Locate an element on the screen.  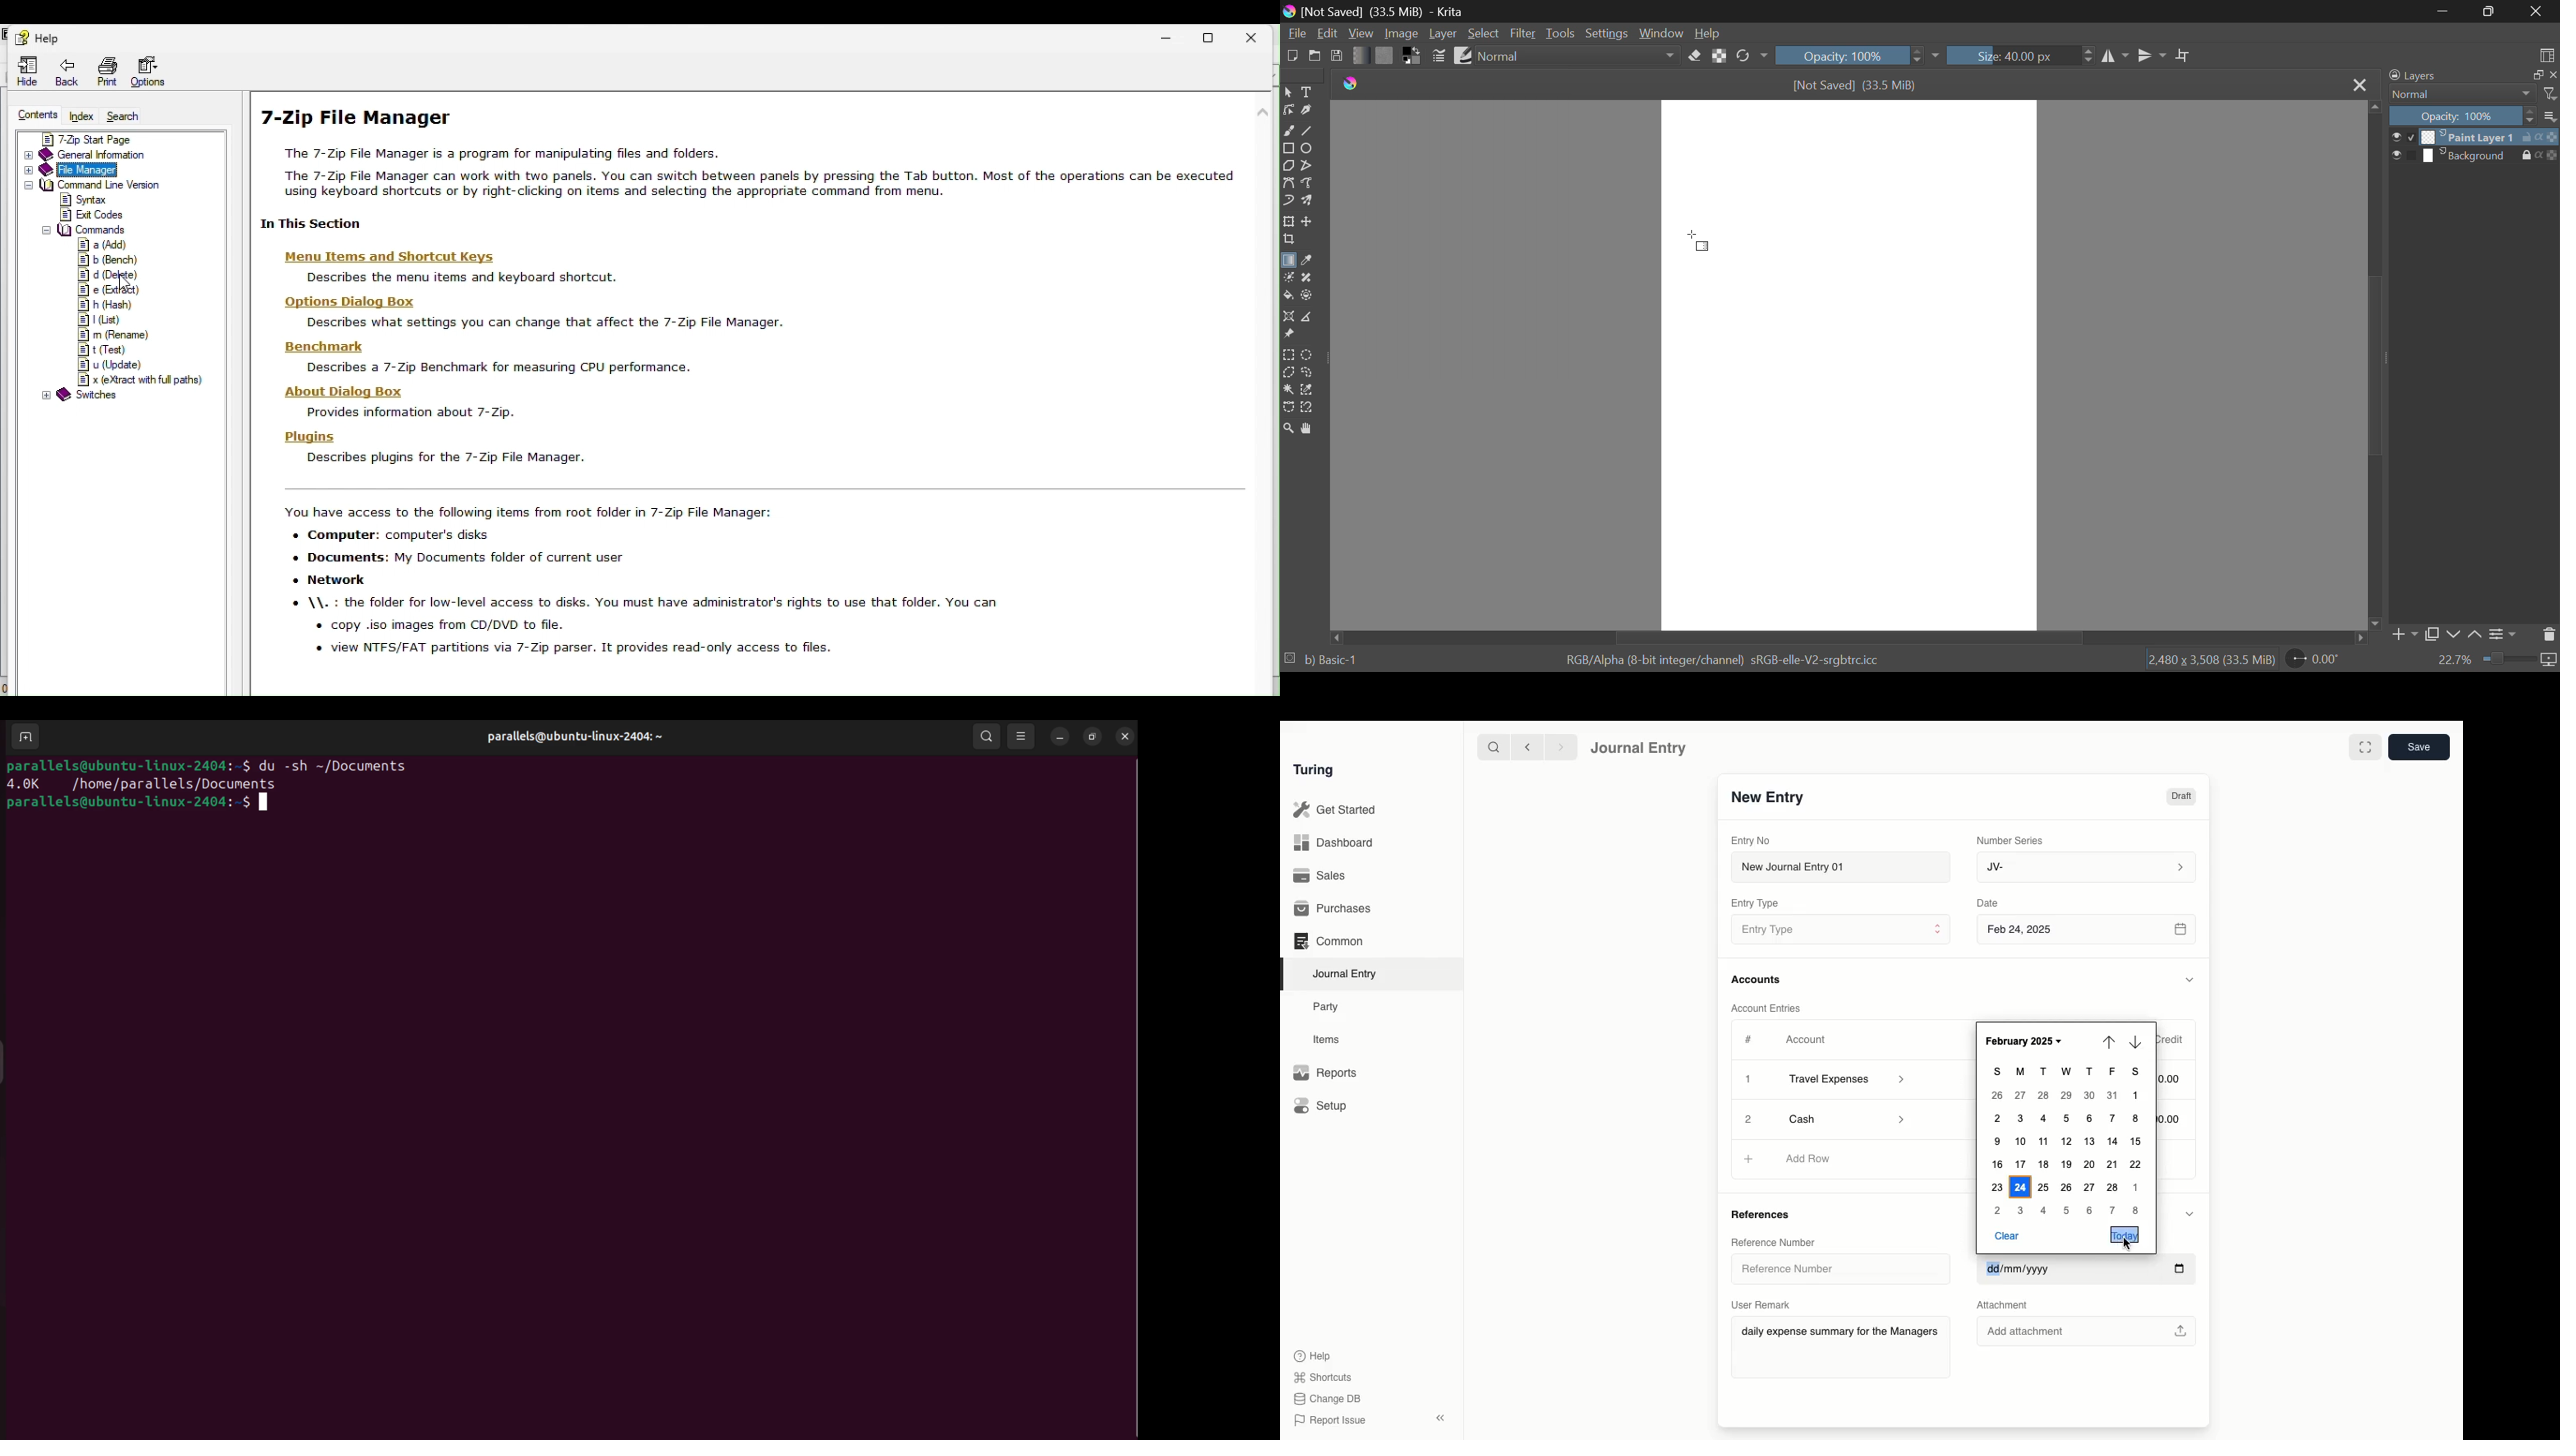
Scroll Bar is located at coordinates (2373, 367).